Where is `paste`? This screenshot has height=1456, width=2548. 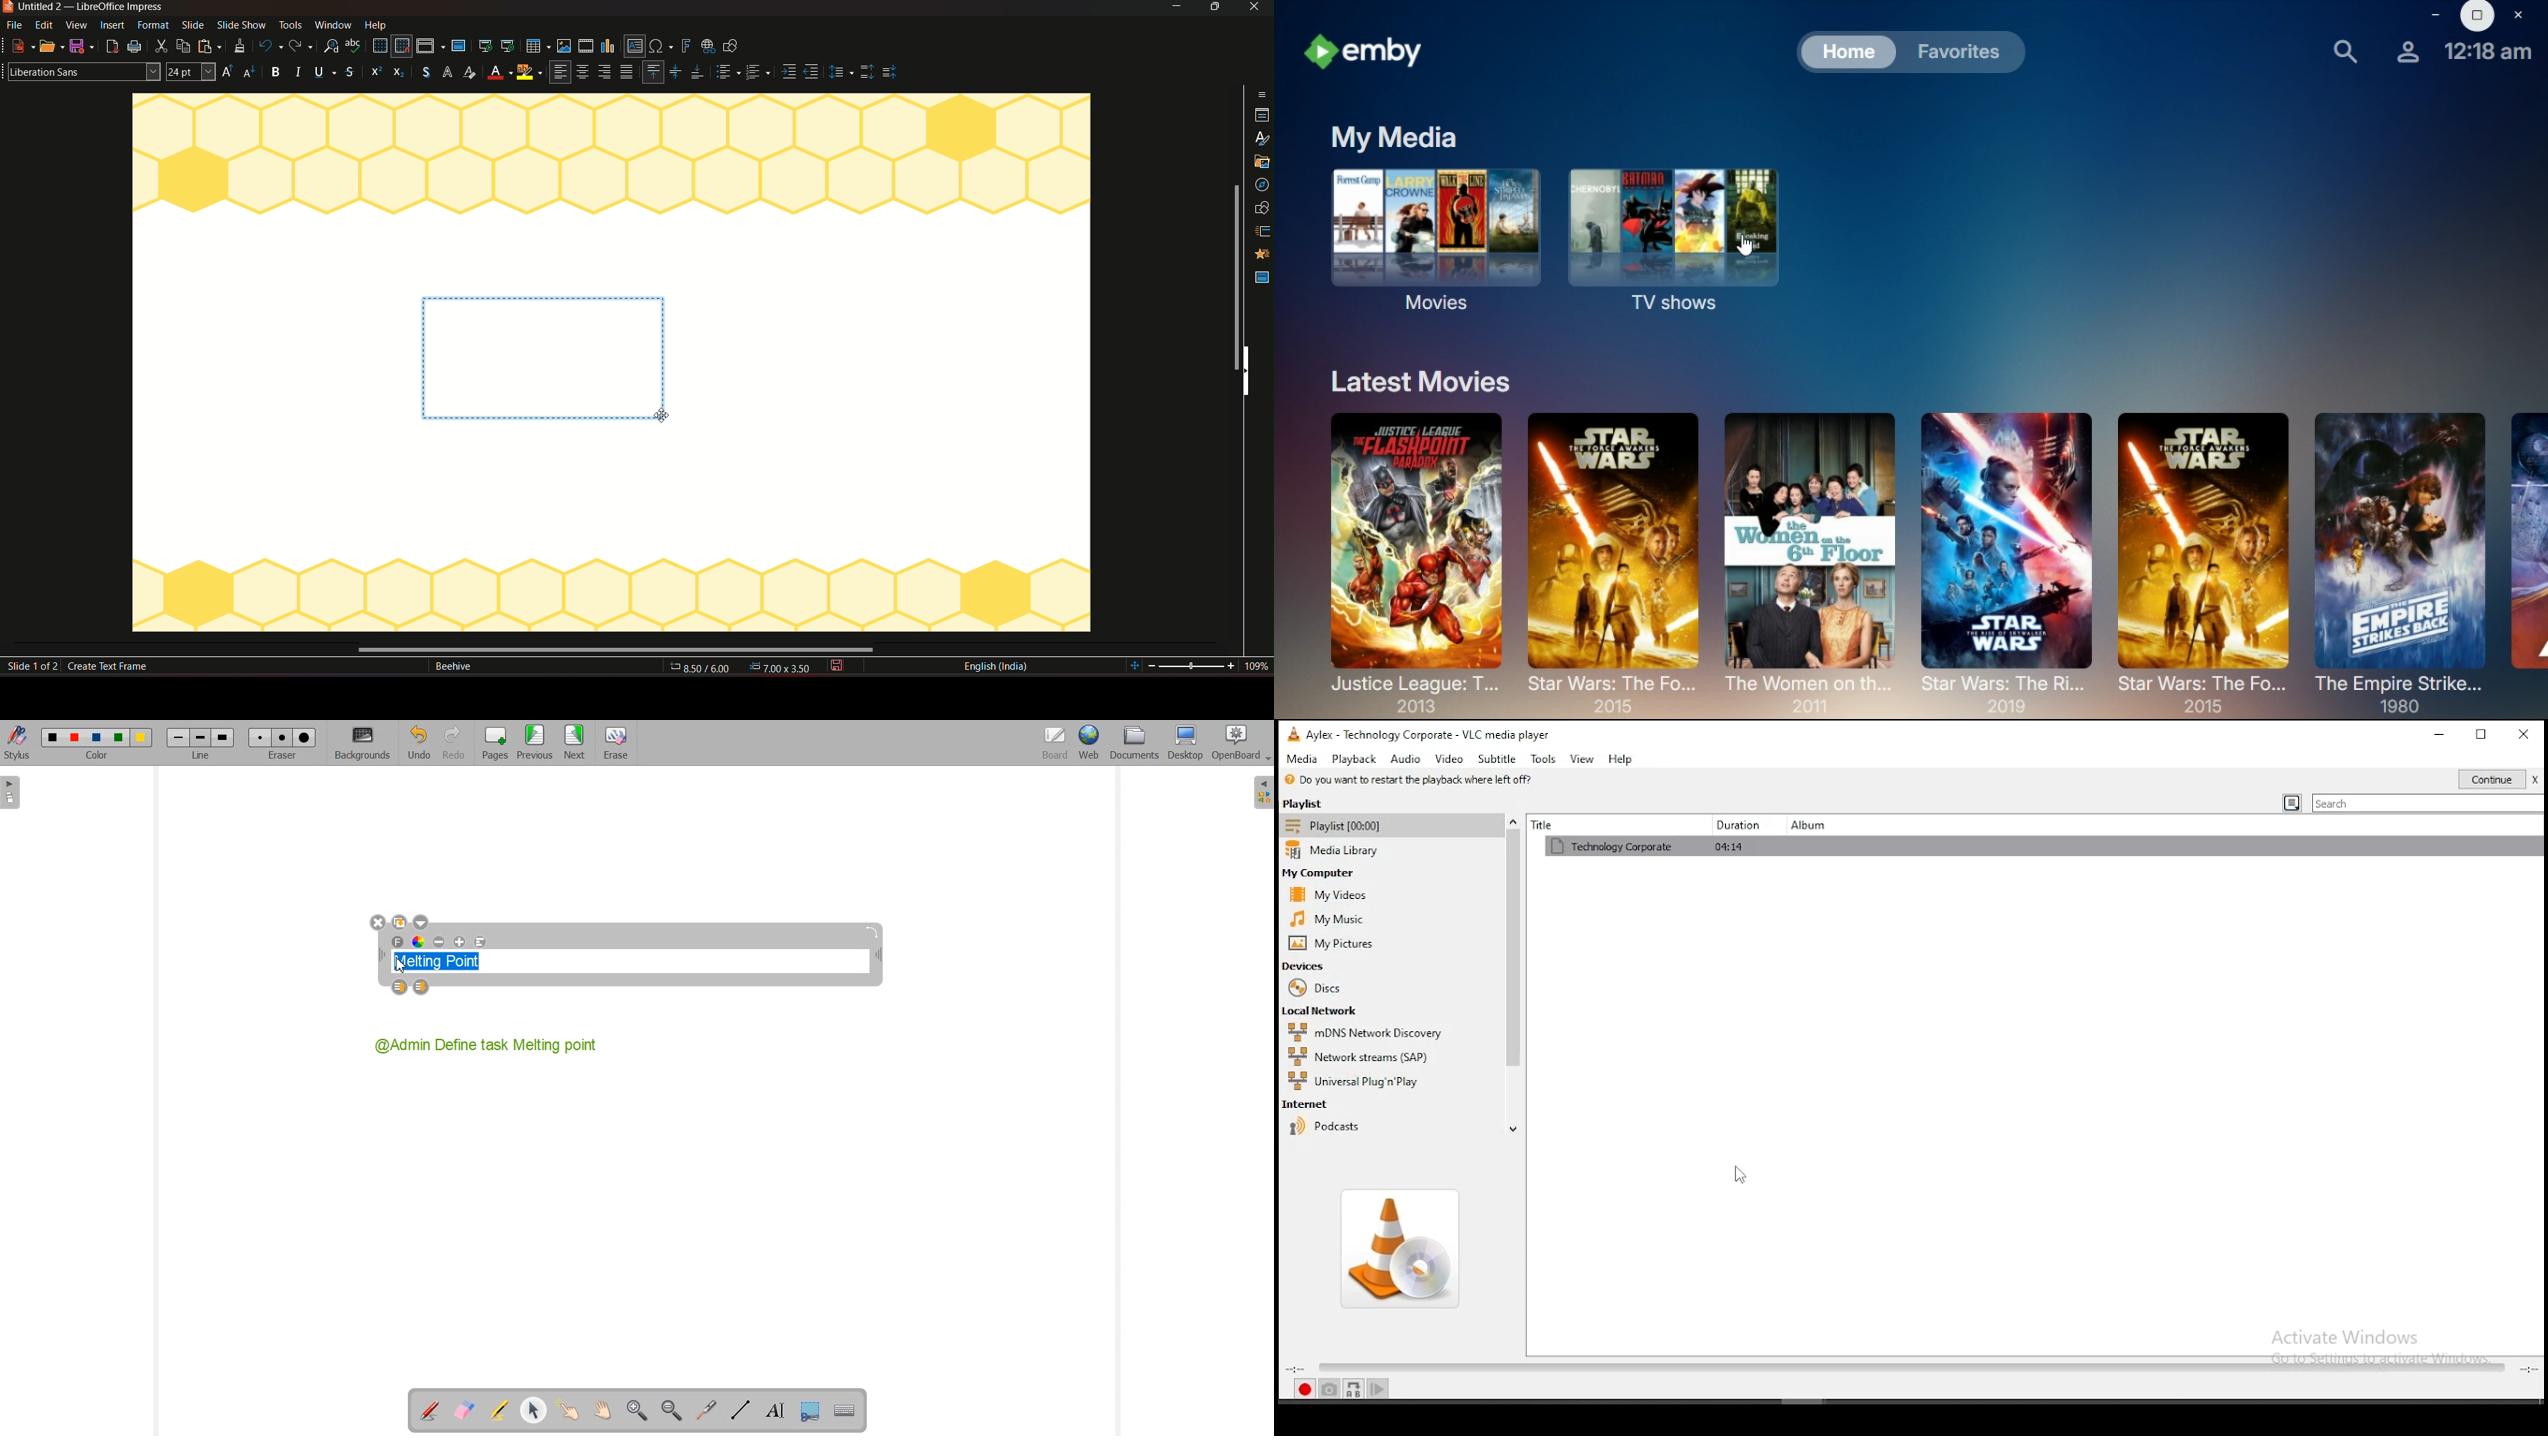 paste is located at coordinates (209, 45).